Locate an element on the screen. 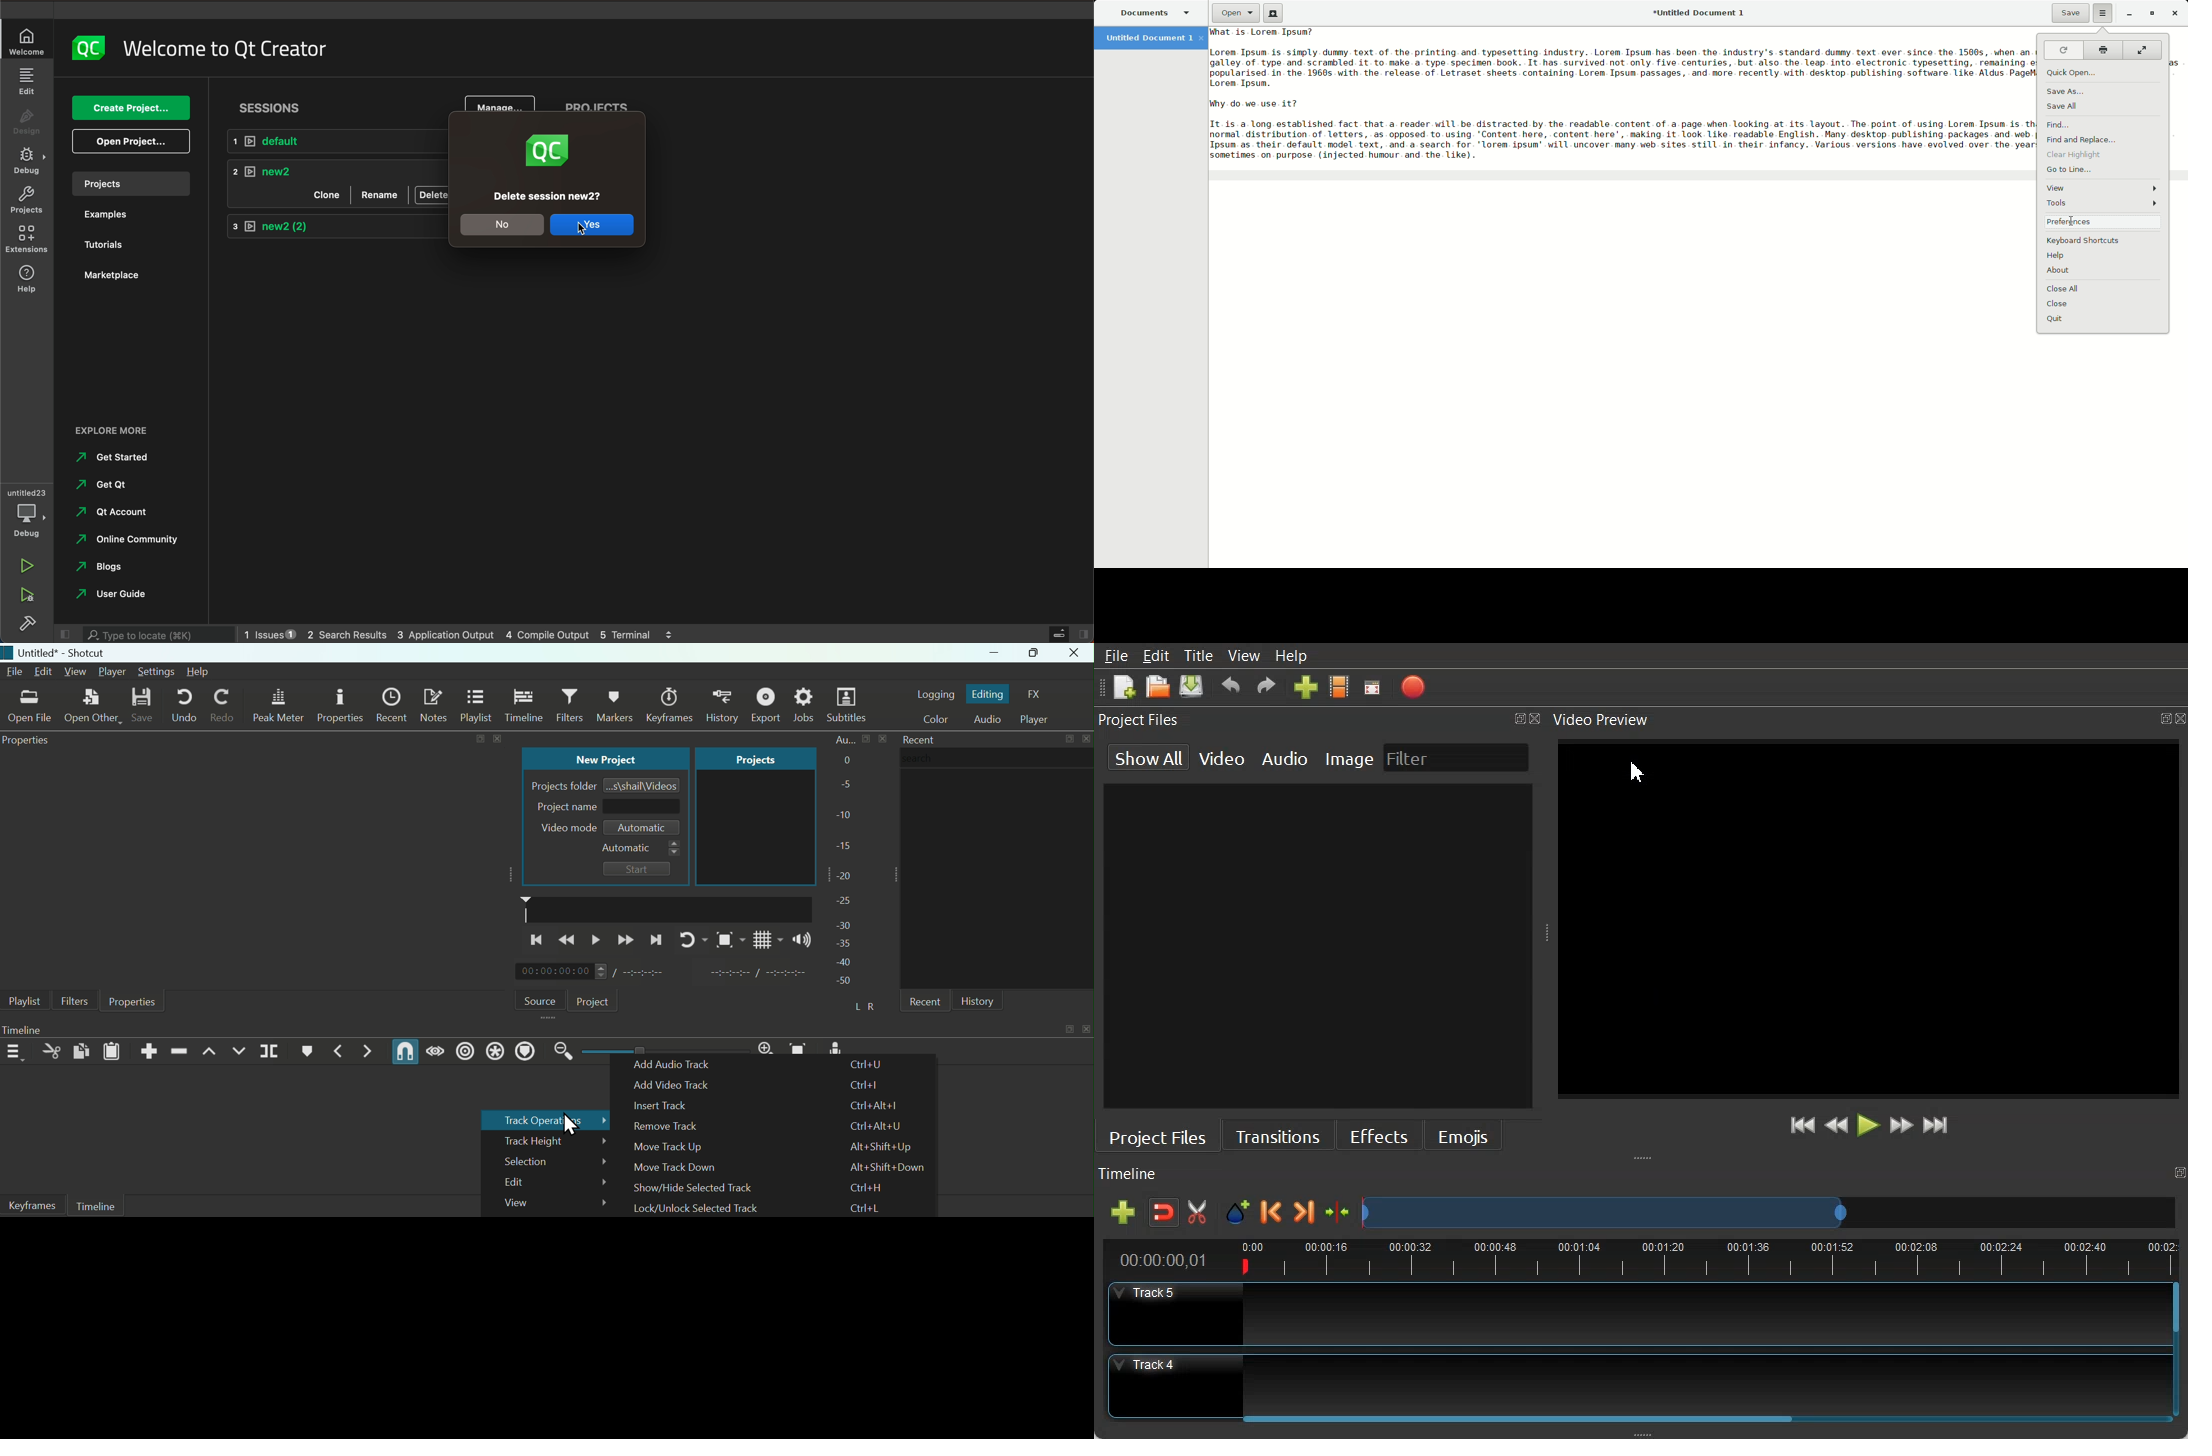  Sound is located at coordinates (800, 940).